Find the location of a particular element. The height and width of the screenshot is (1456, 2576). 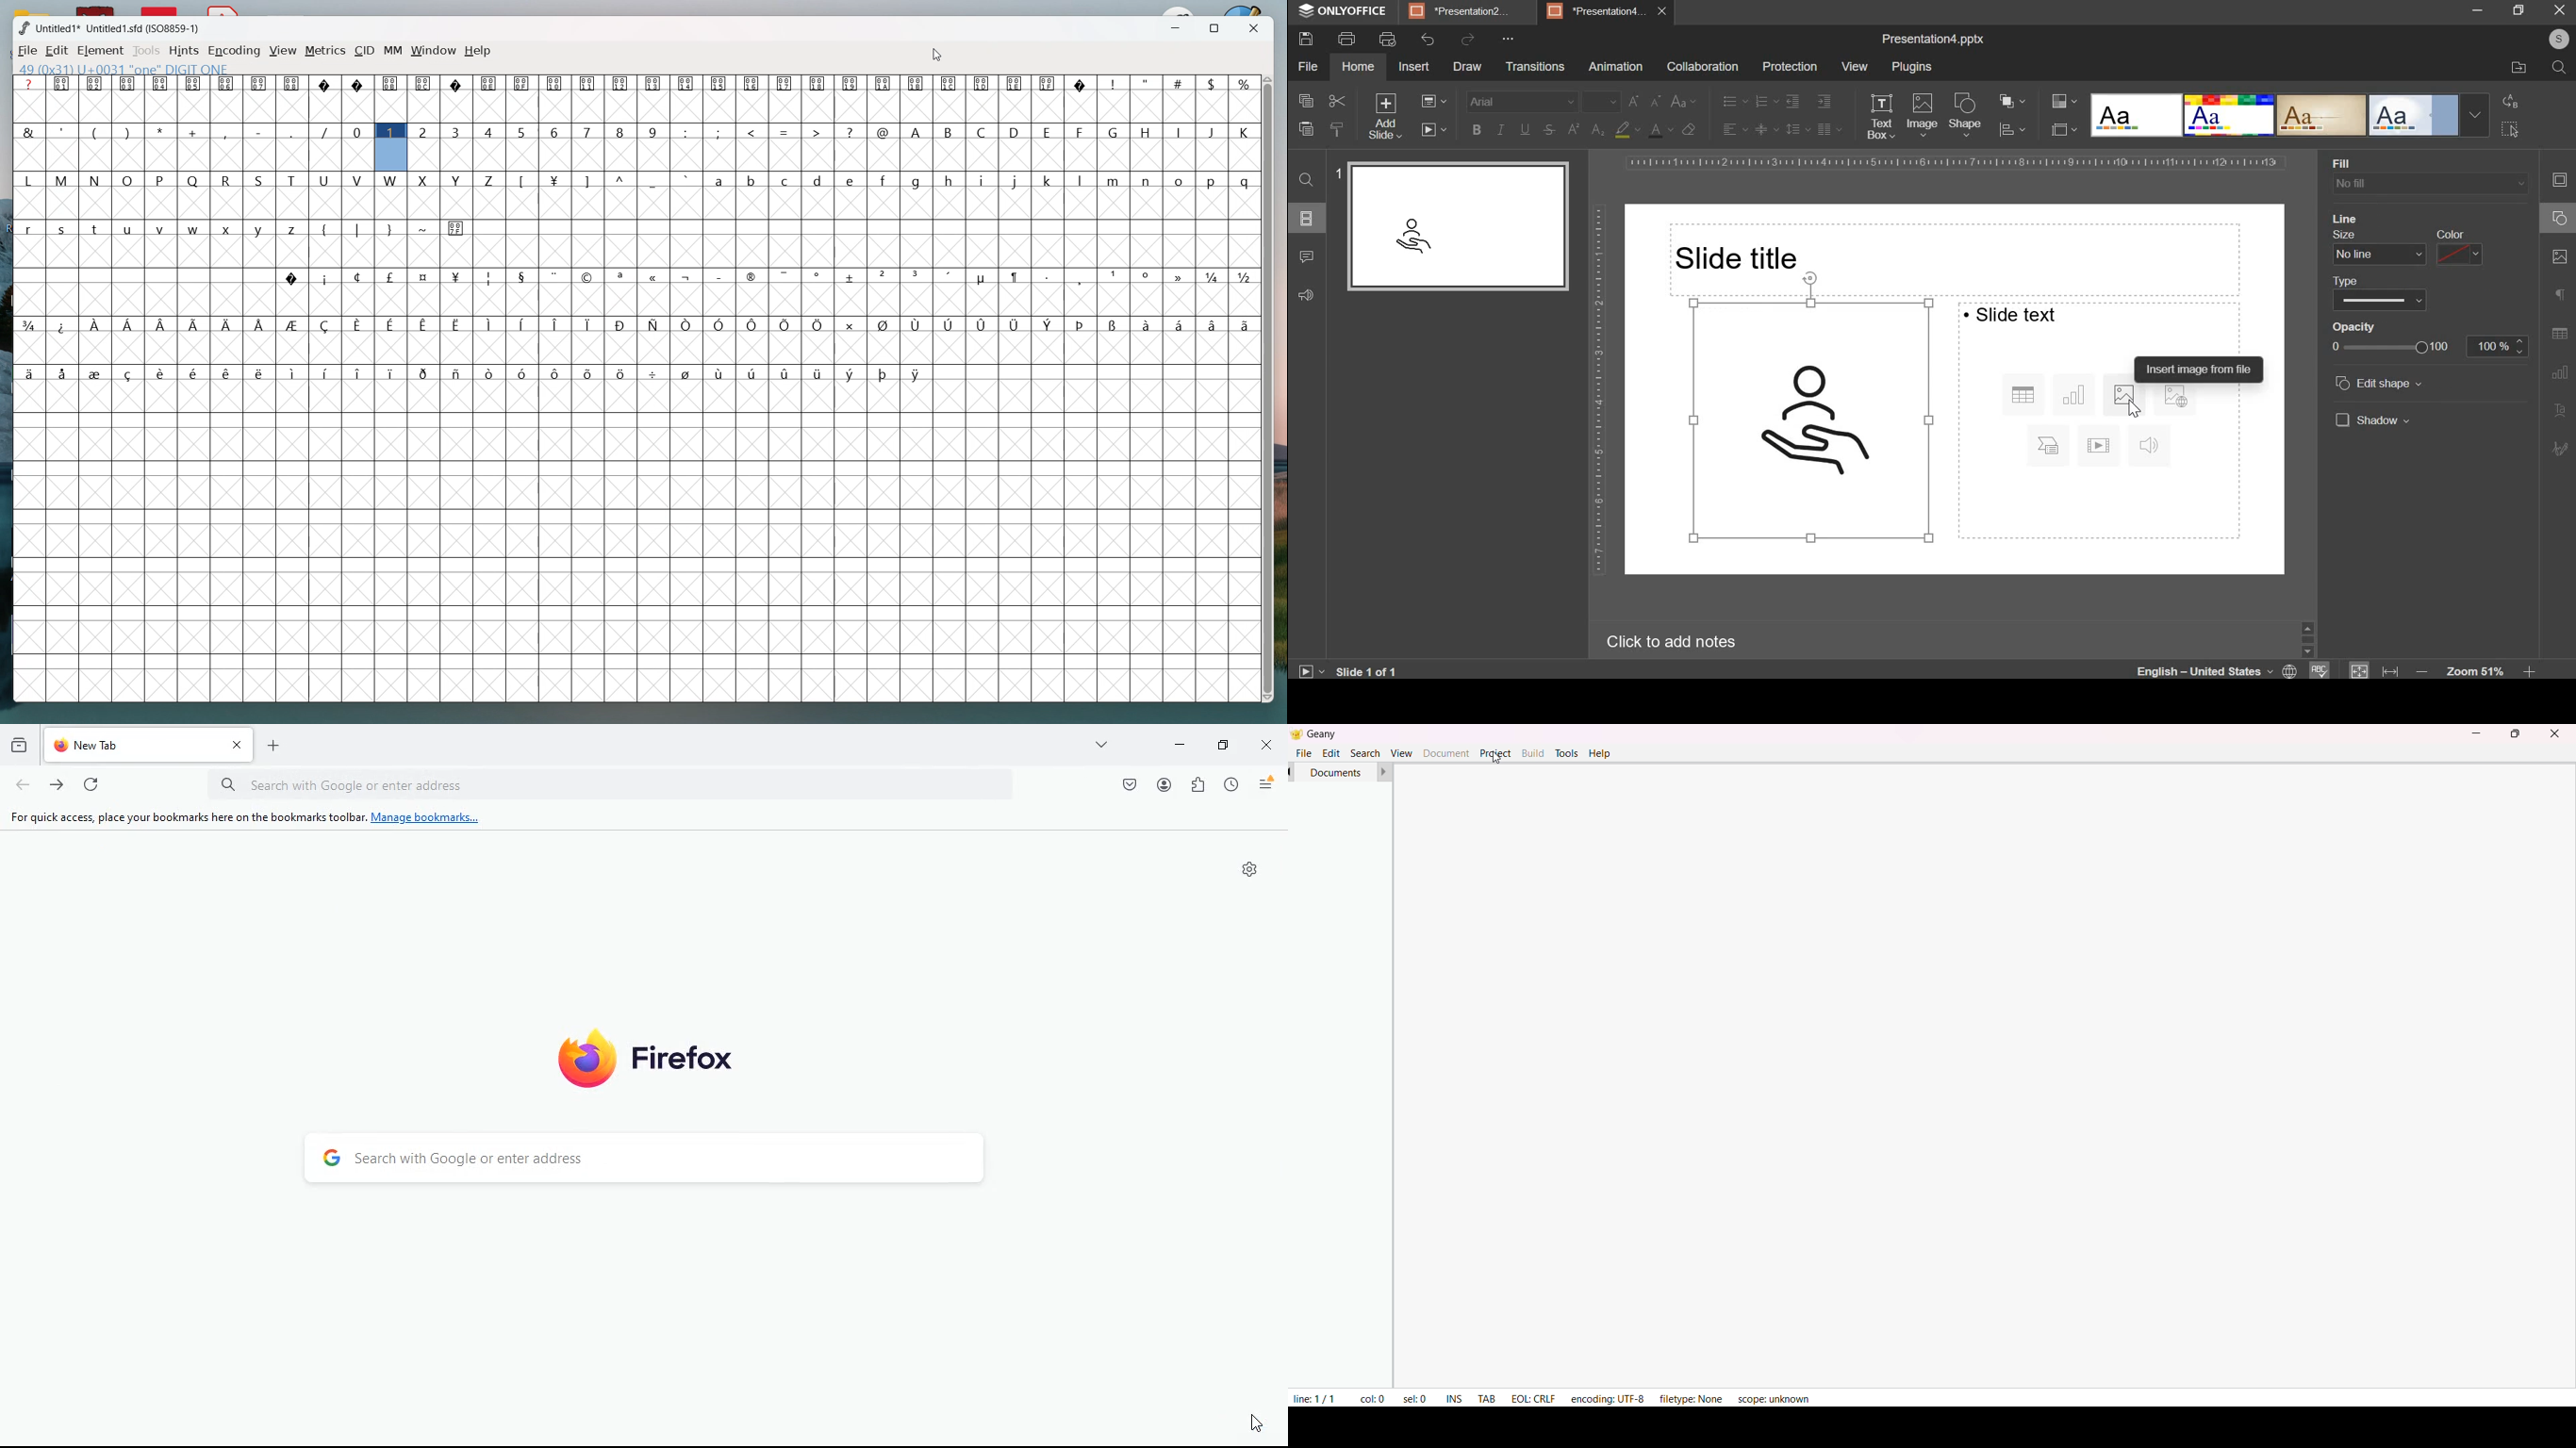

file is located at coordinates (1304, 753).